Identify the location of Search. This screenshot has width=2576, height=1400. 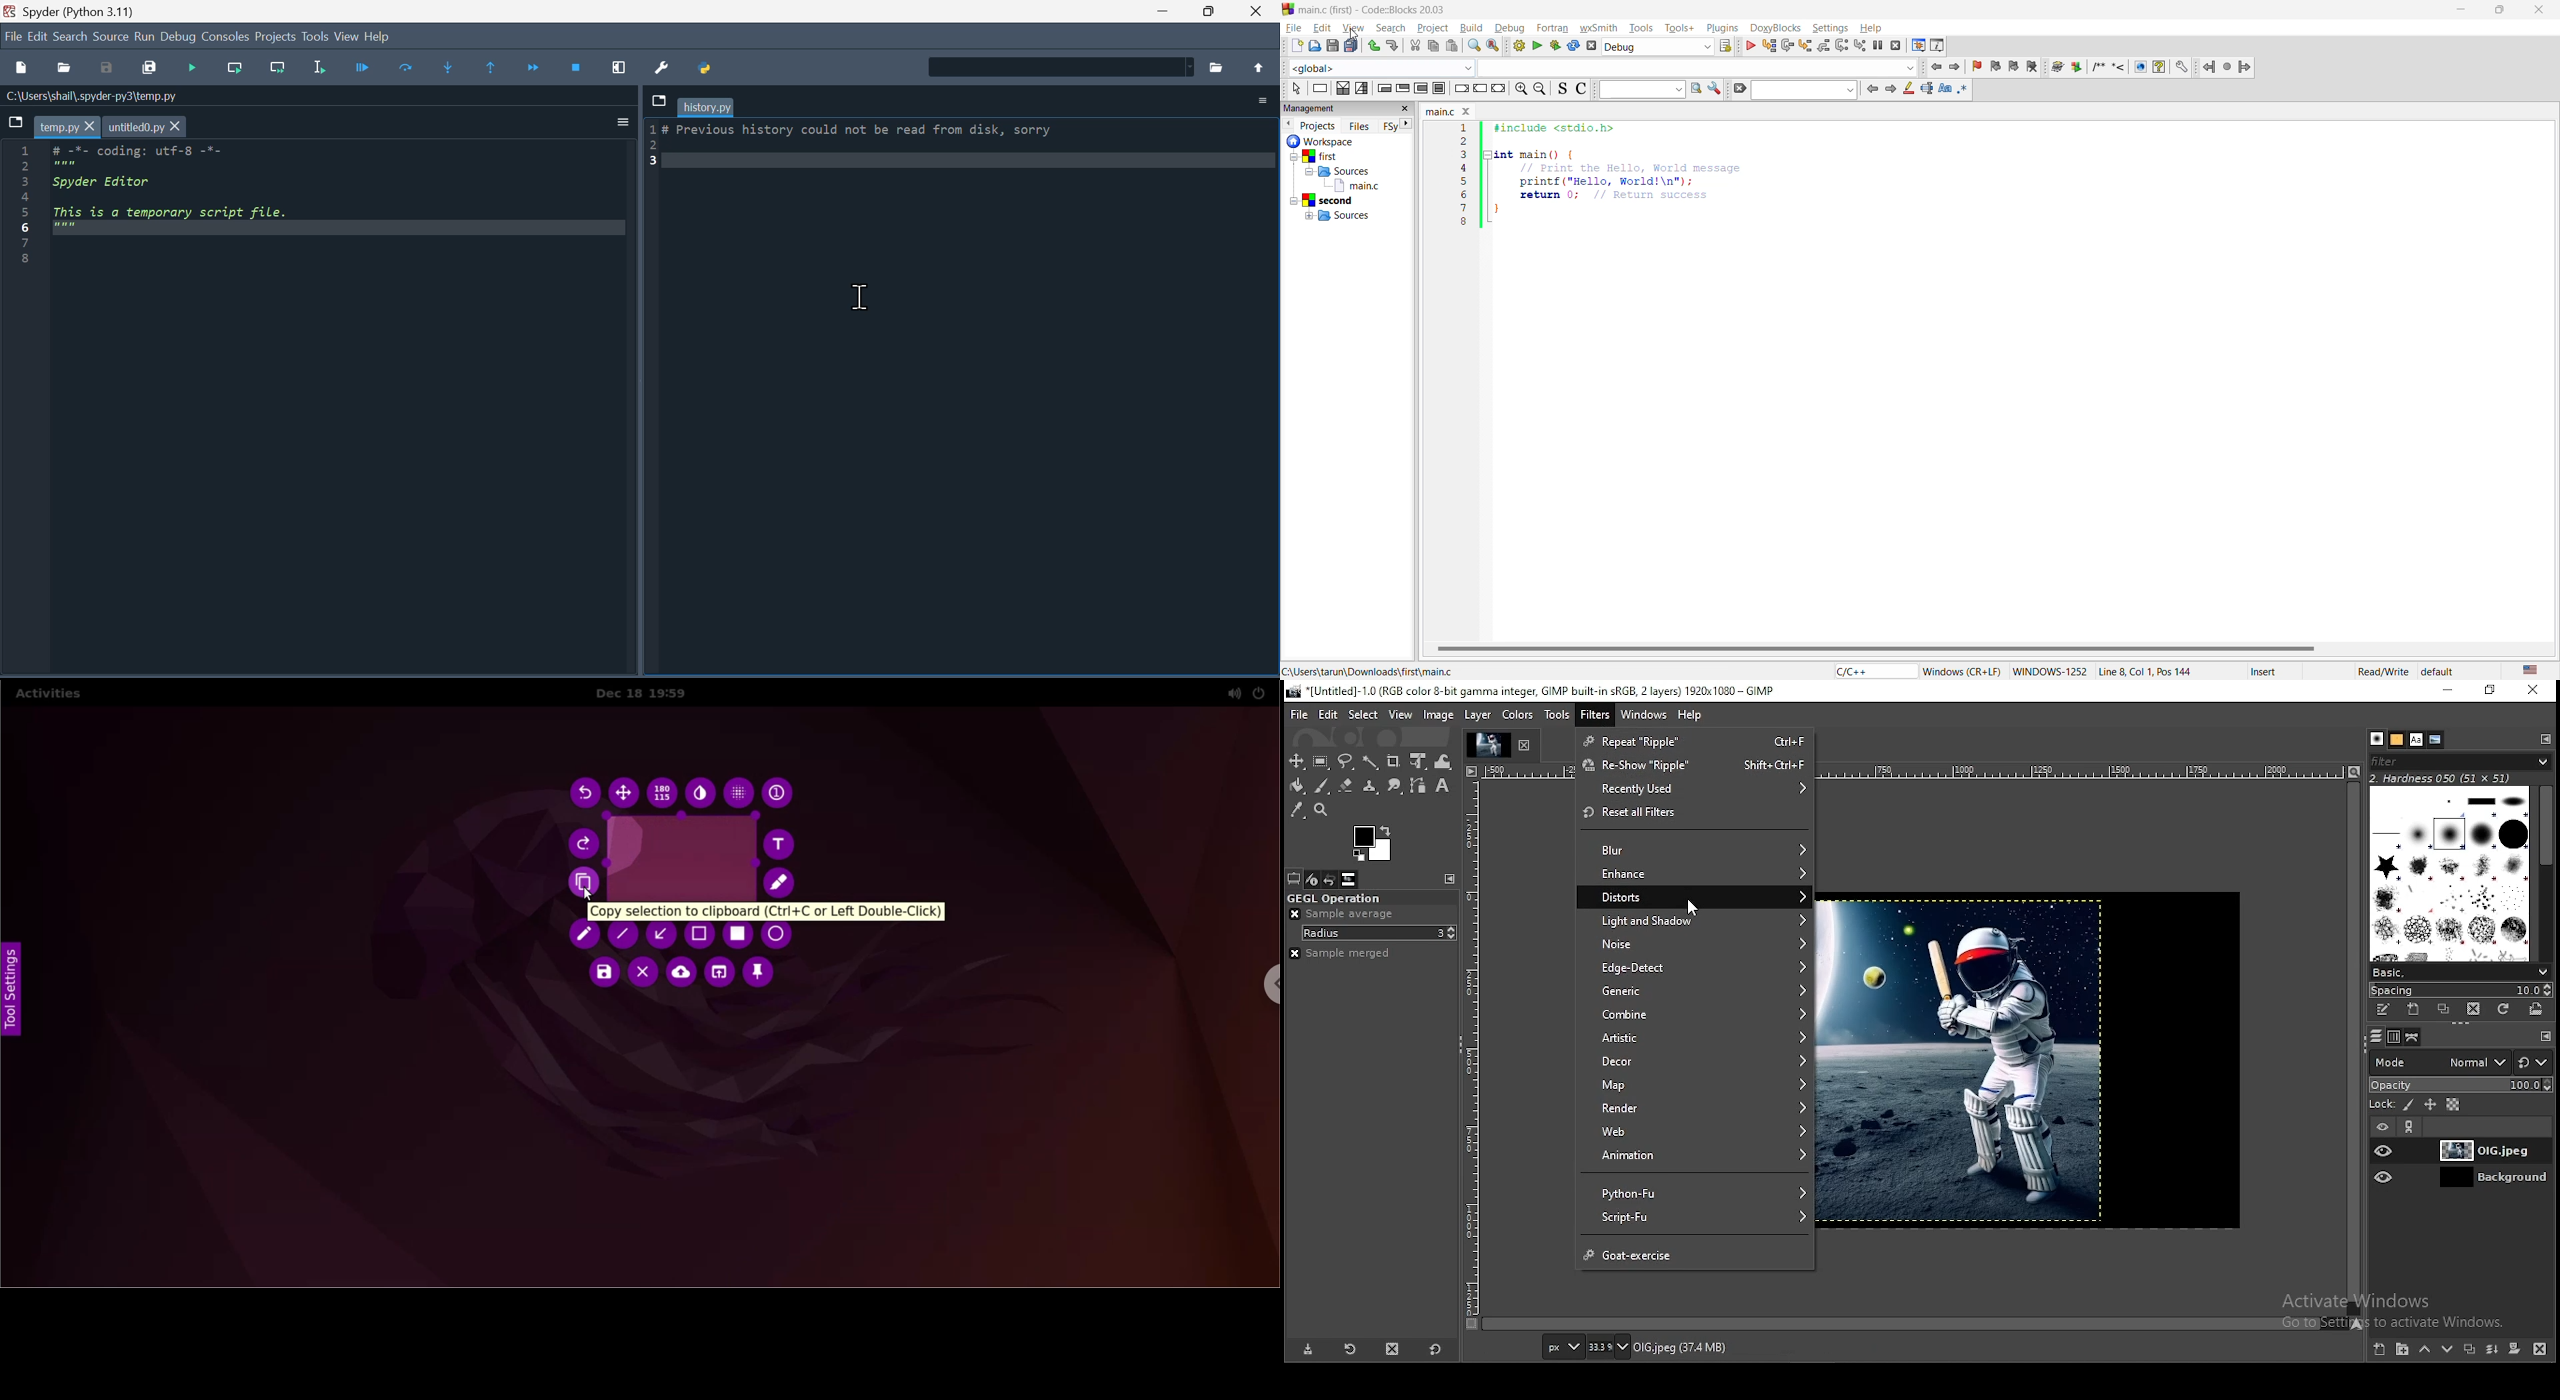
(71, 38).